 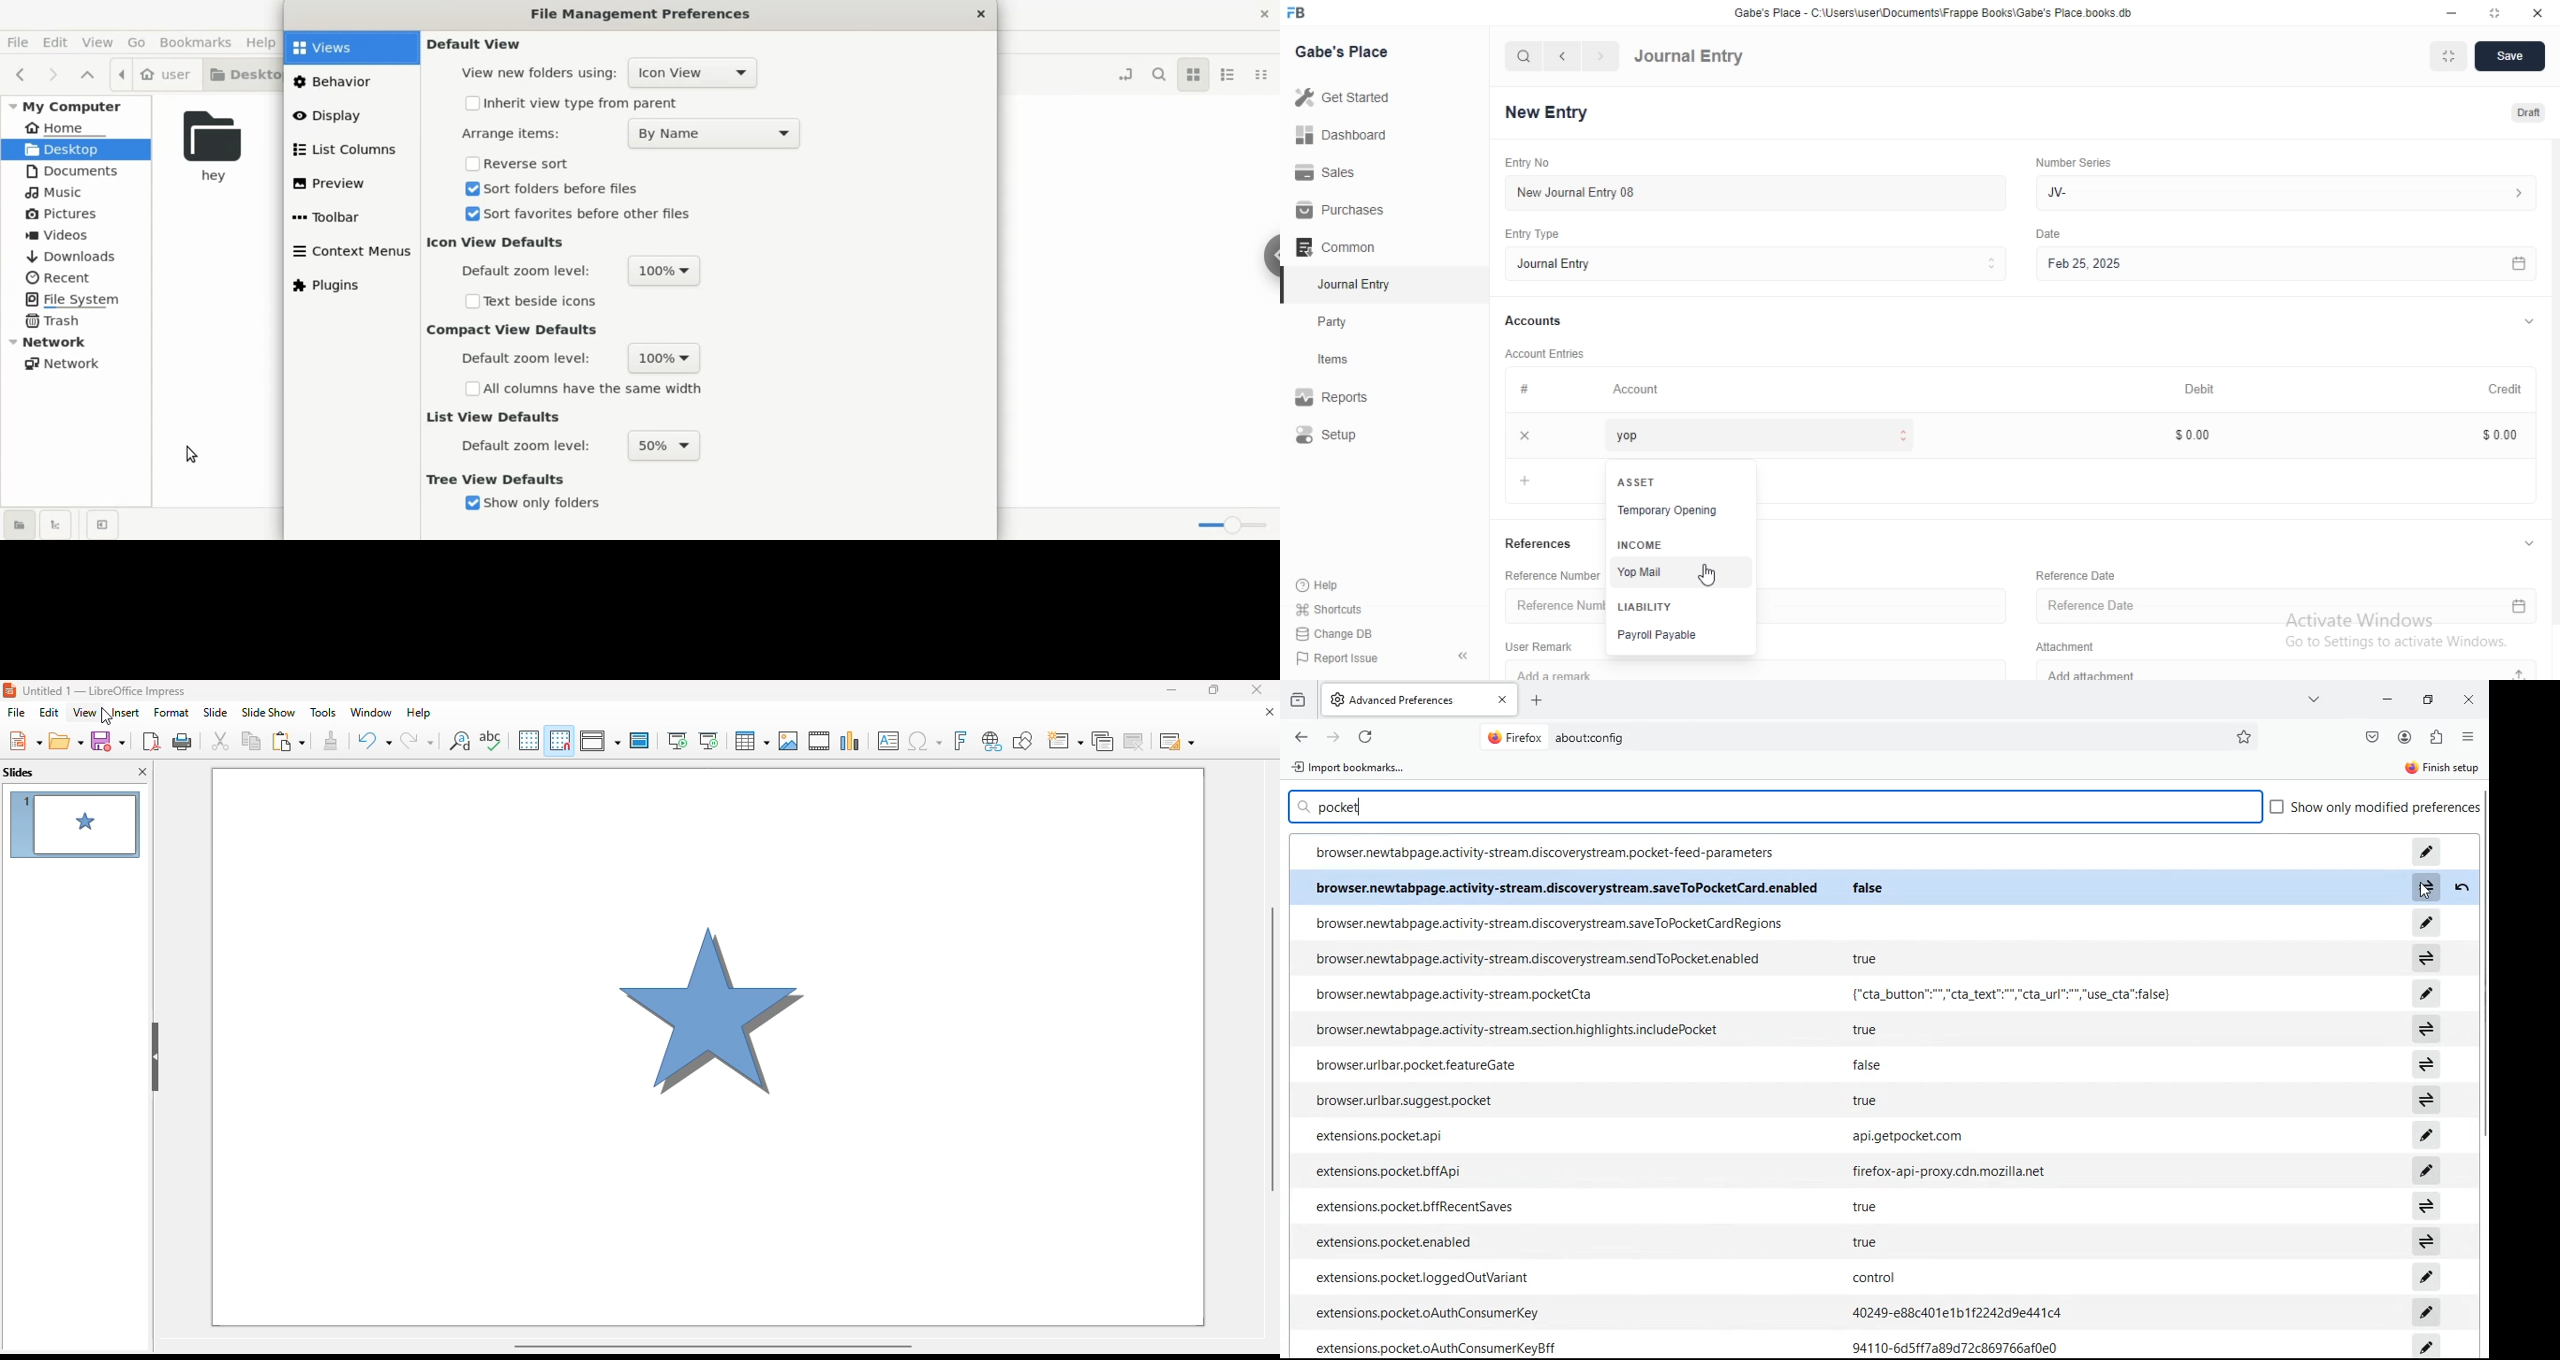 I want to click on Payroll Payable, so click(x=1681, y=634).